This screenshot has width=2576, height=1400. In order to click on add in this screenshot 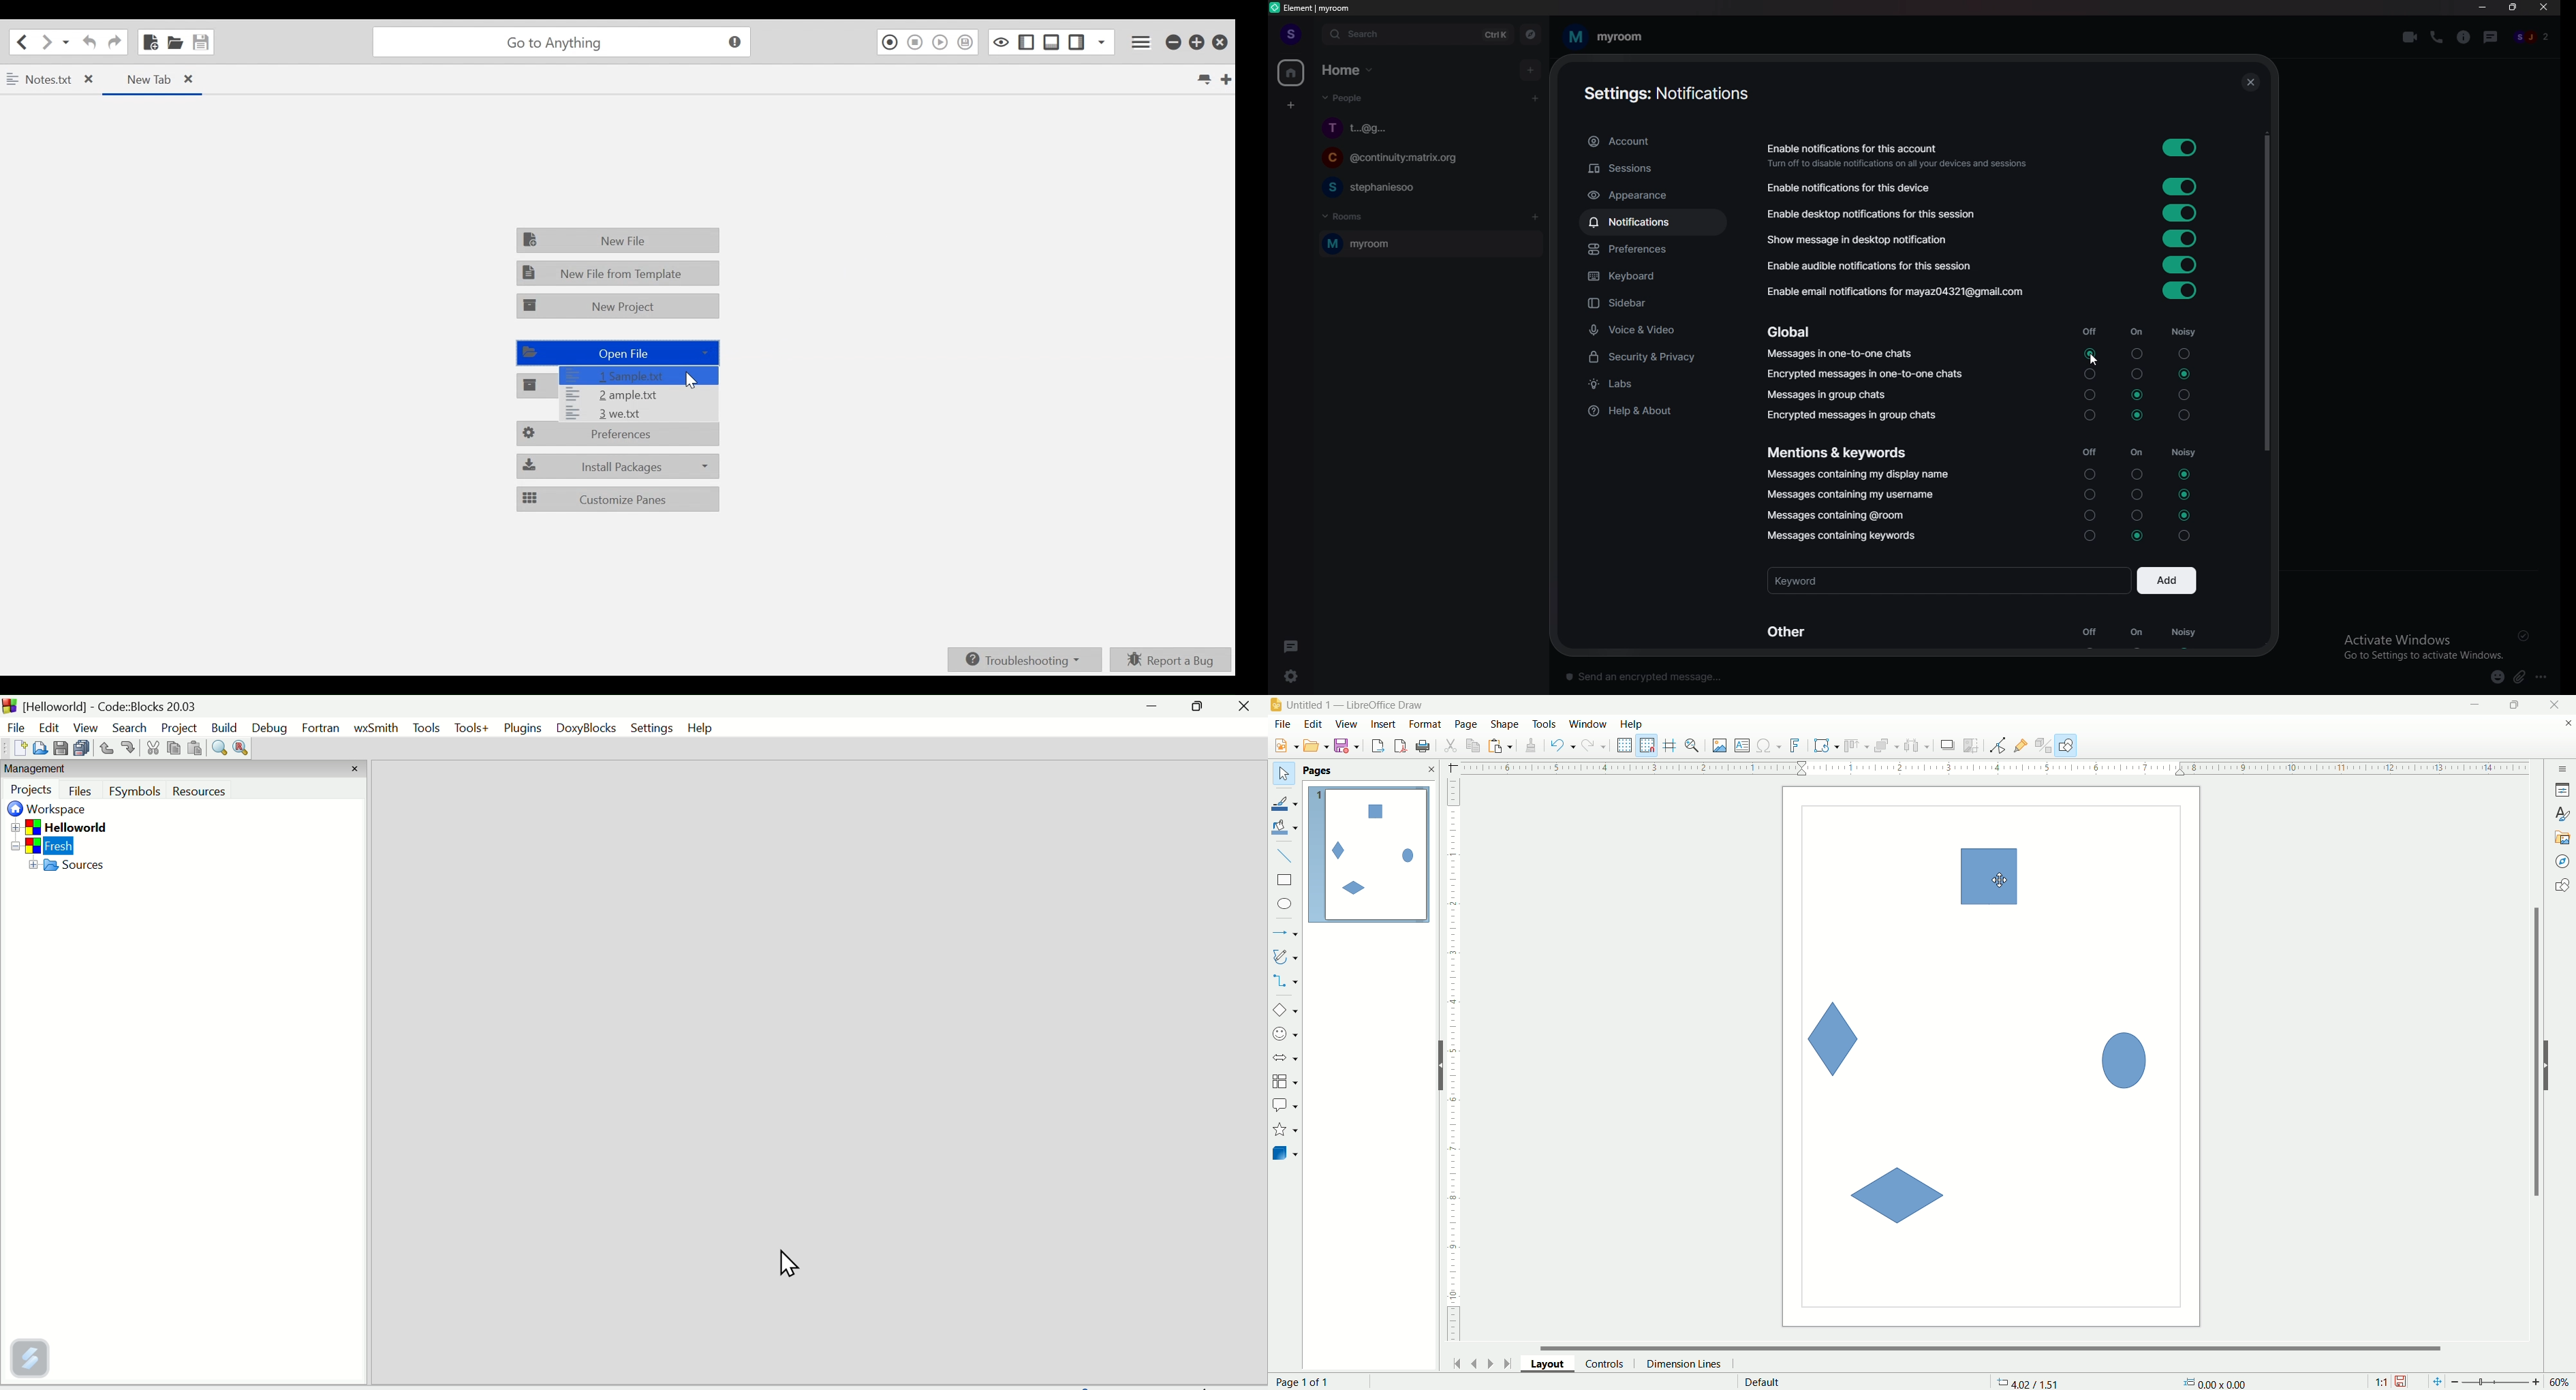, I will do `click(2167, 580)`.